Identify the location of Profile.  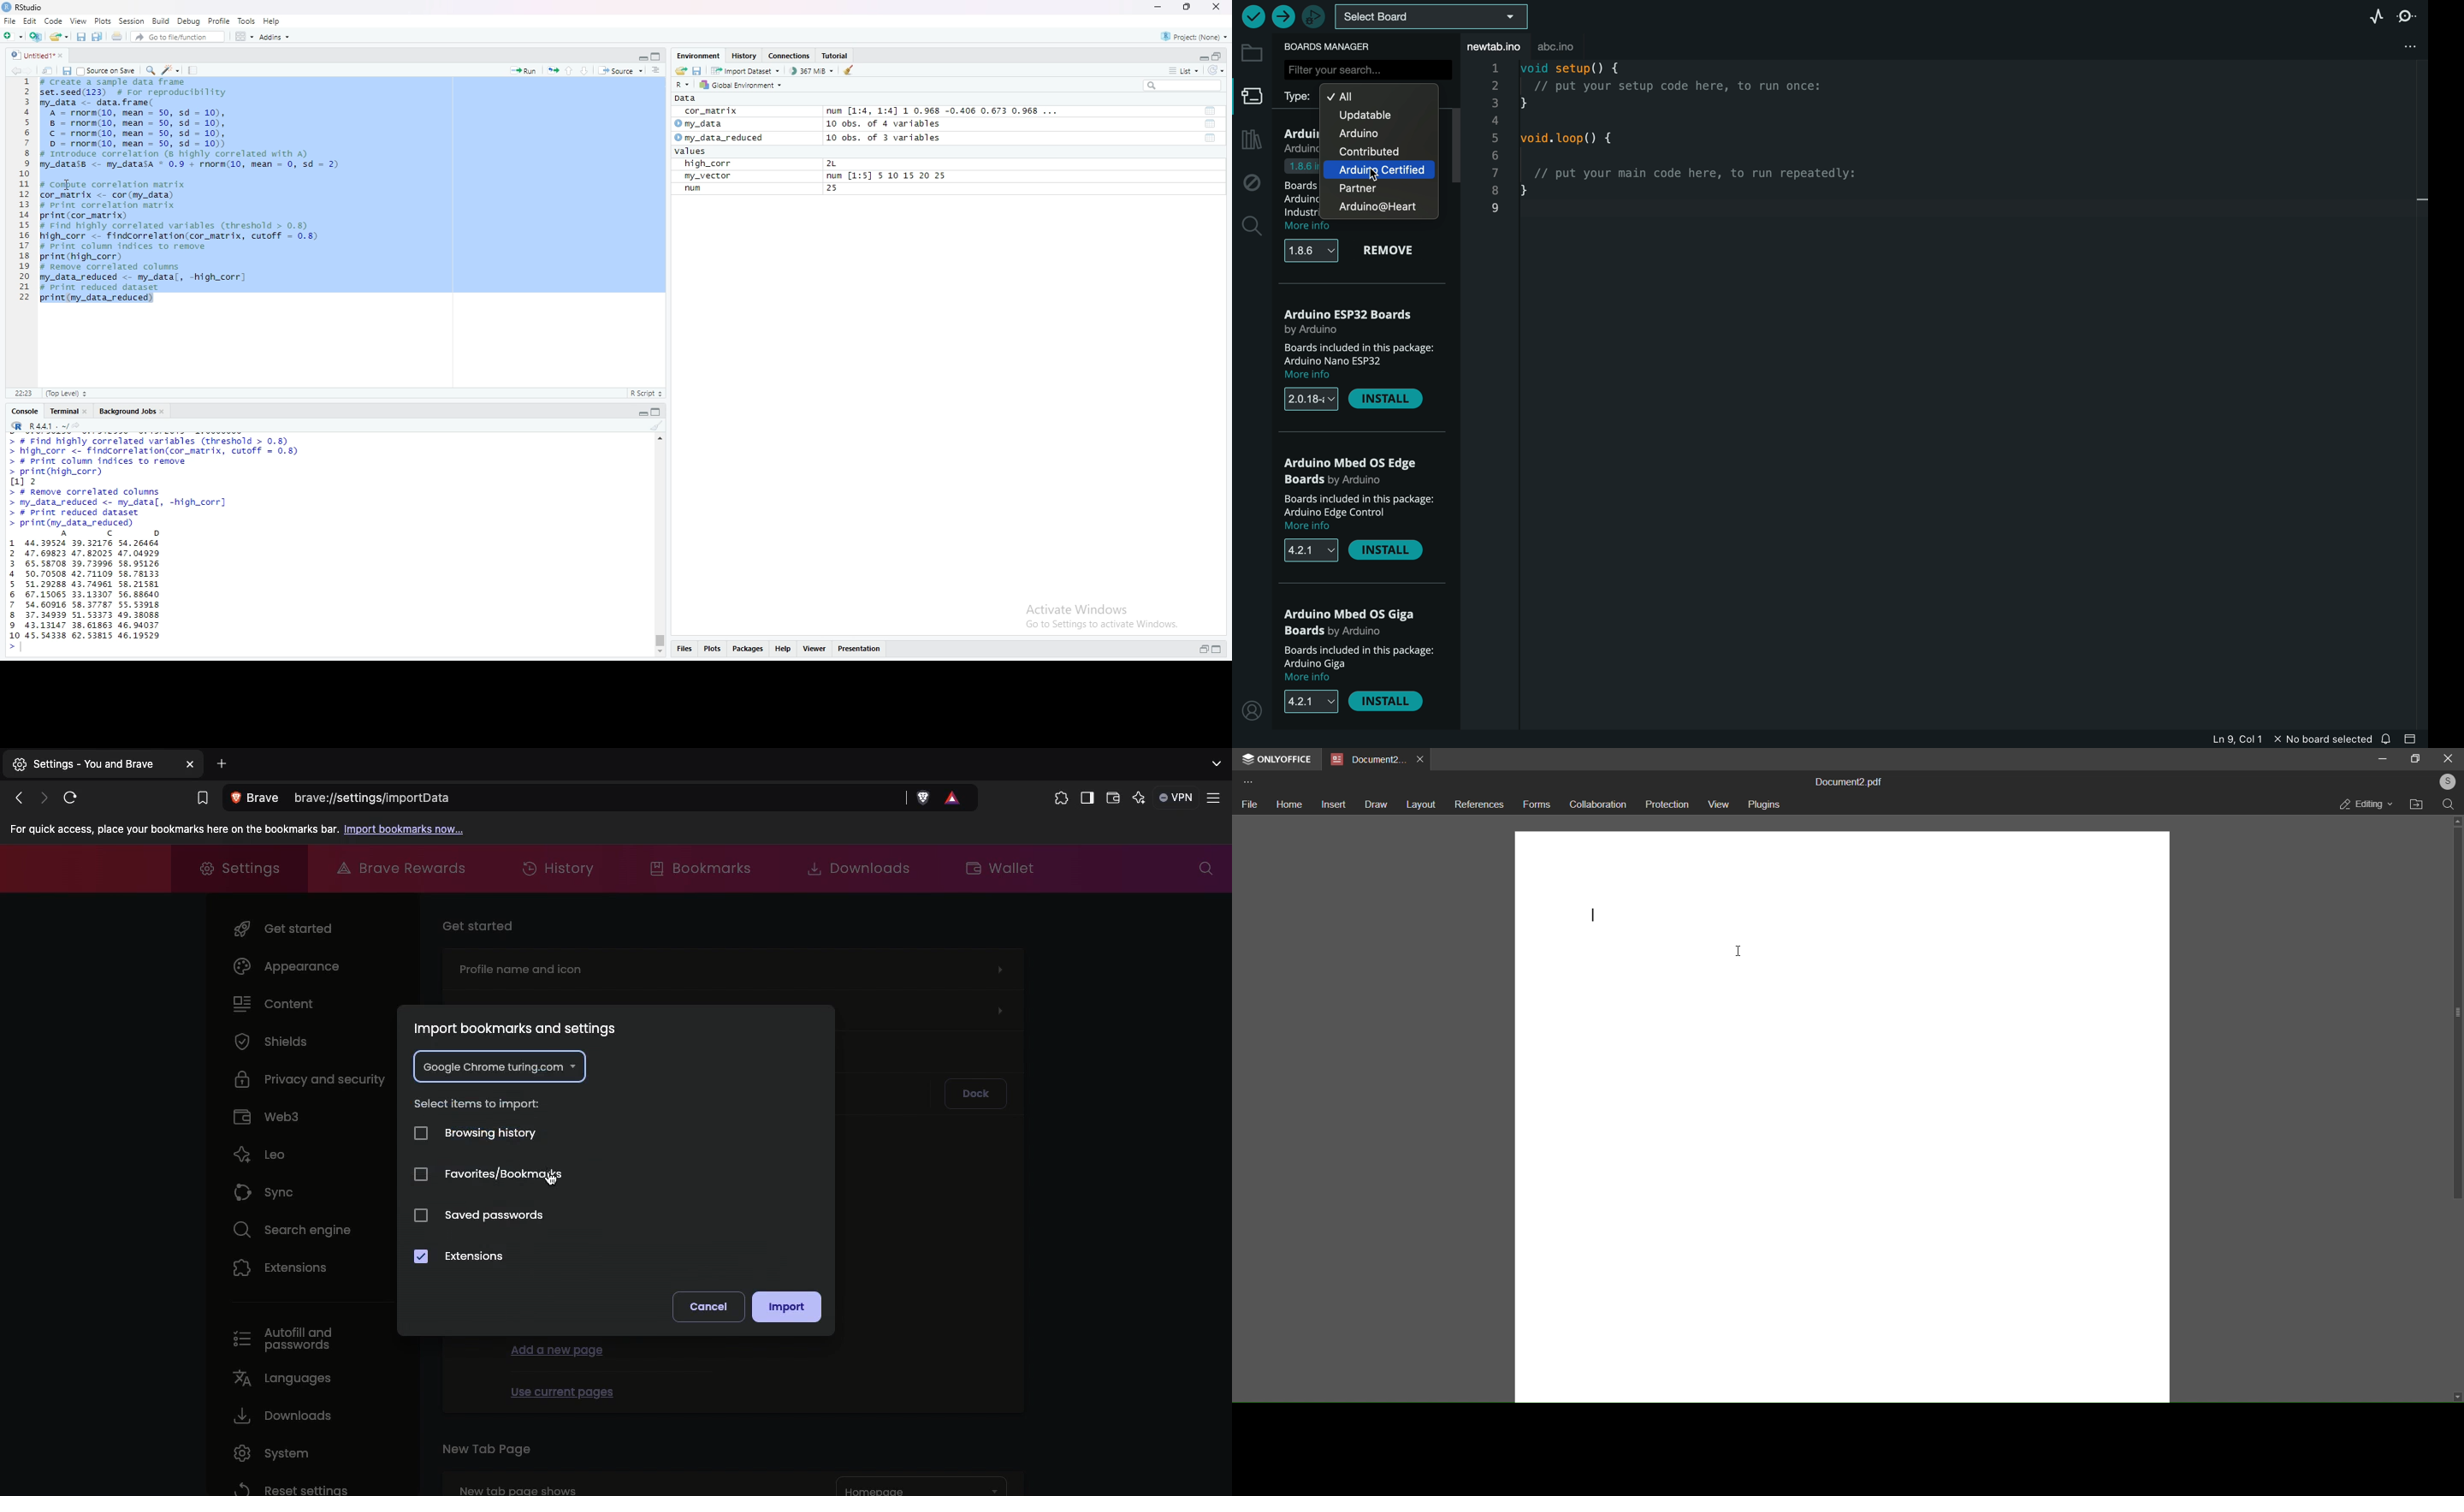
(219, 21).